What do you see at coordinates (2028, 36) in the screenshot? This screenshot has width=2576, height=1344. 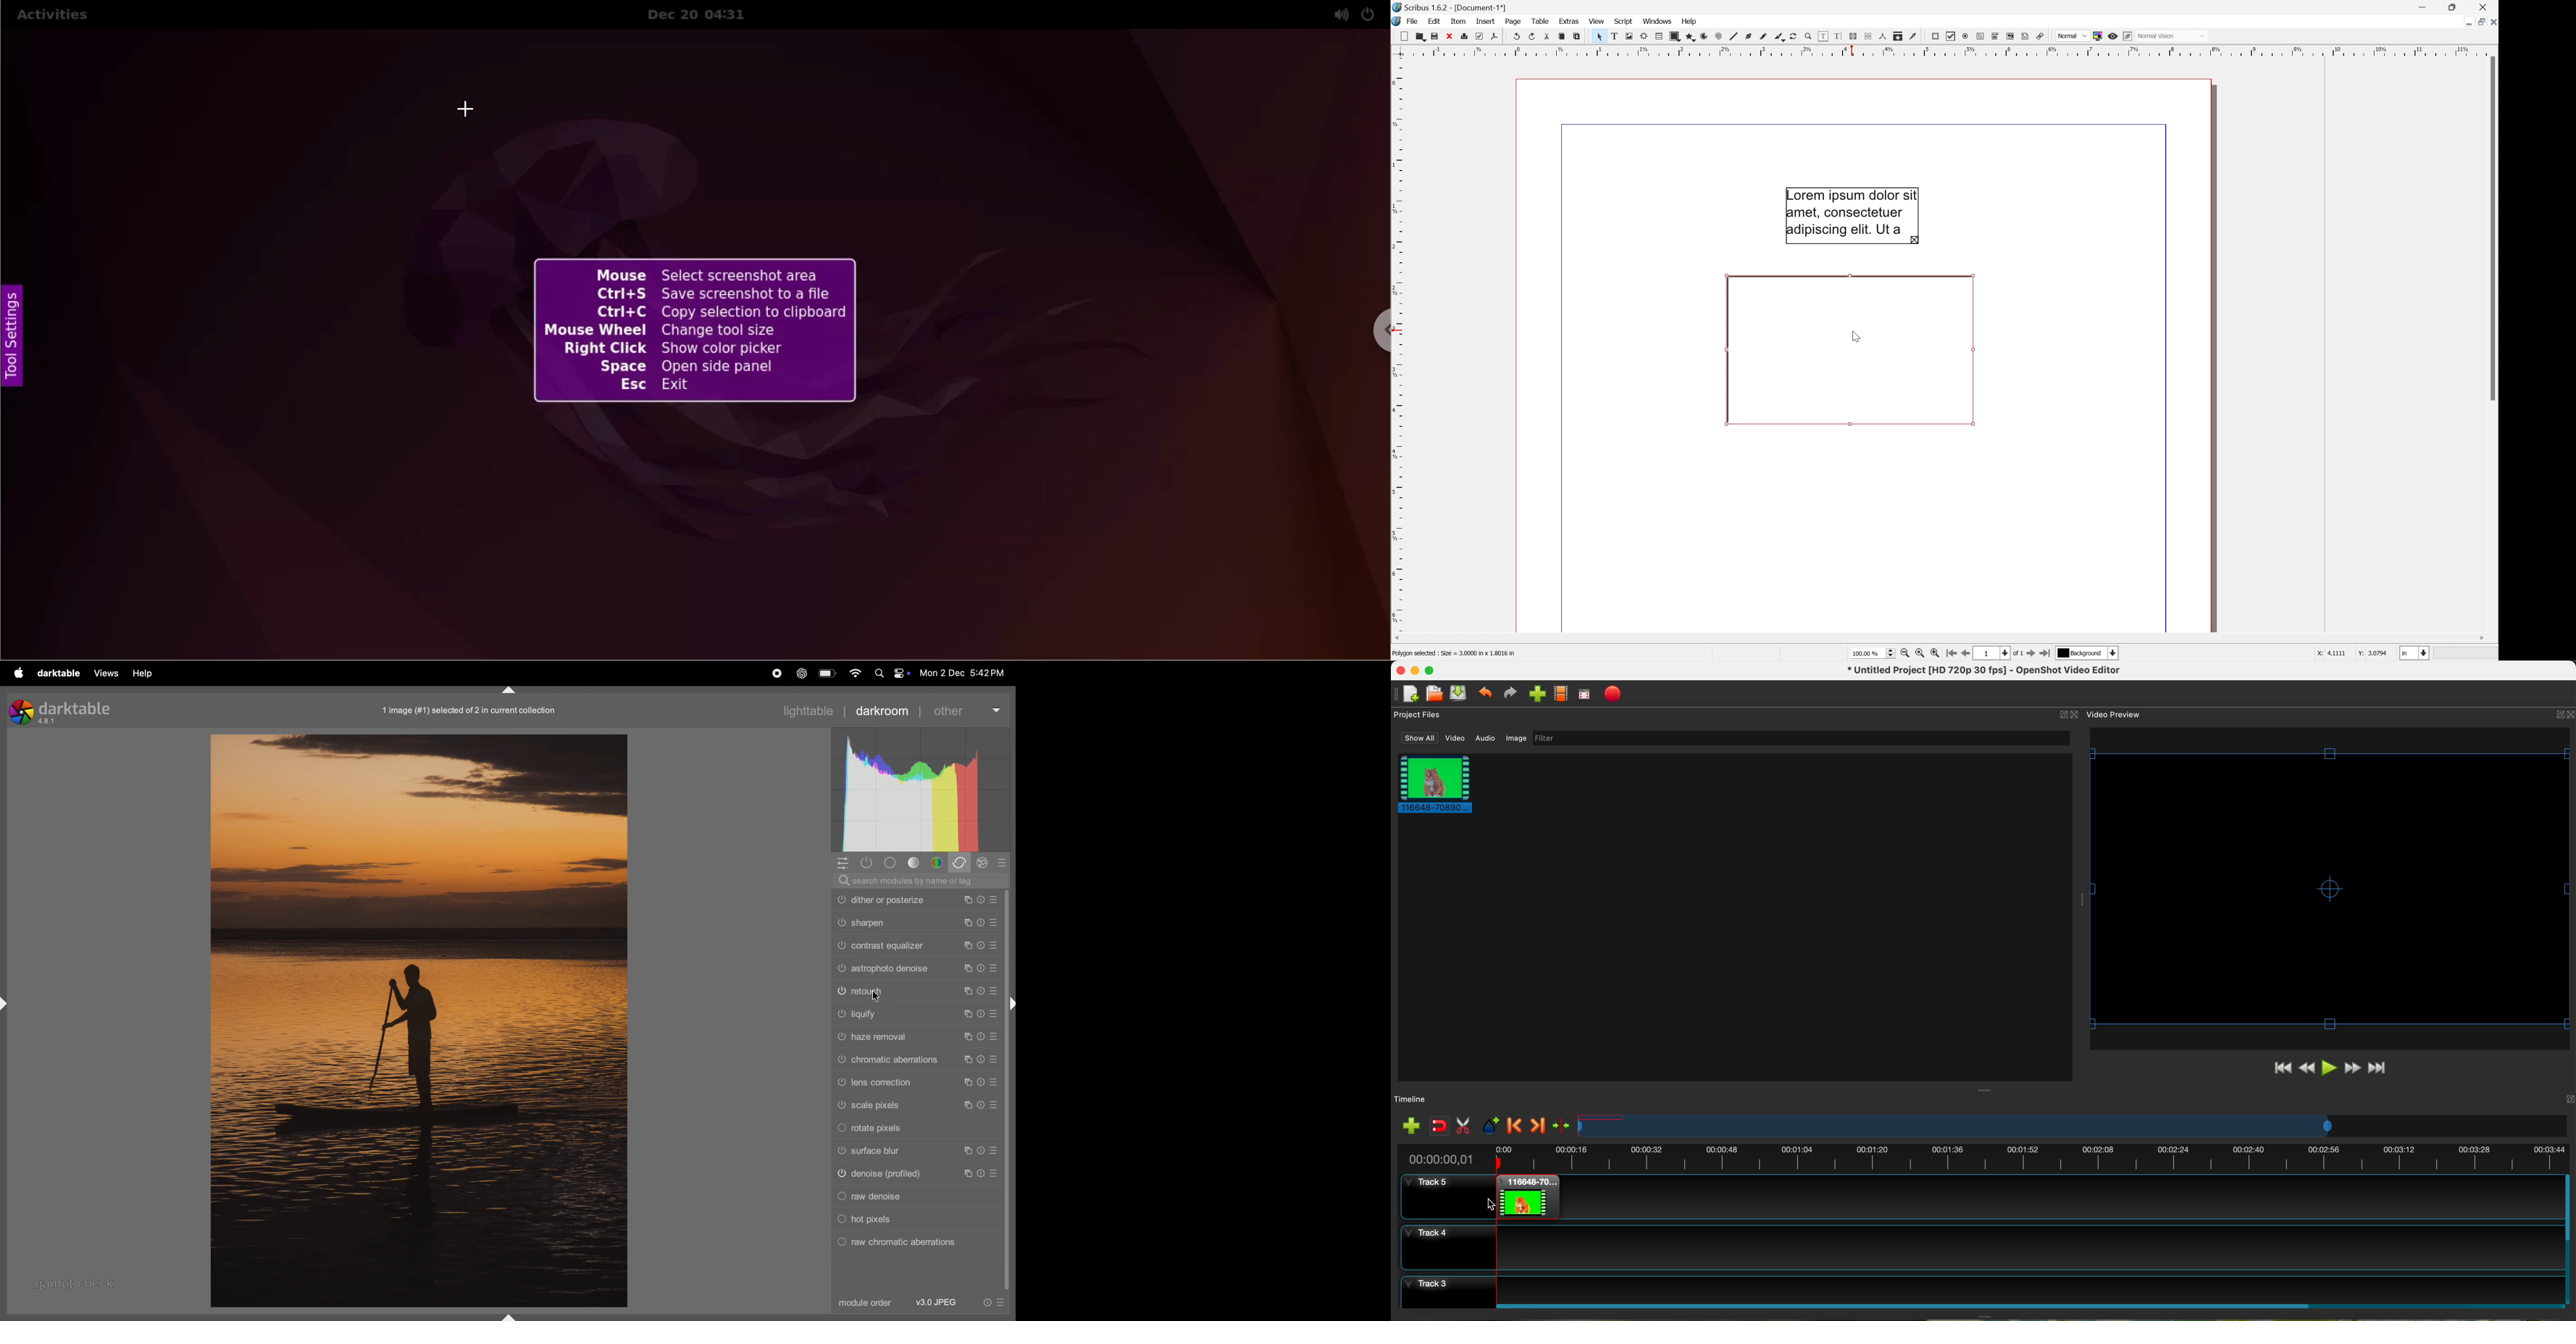 I see `Text annotation` at bounding box center [2028, 36].